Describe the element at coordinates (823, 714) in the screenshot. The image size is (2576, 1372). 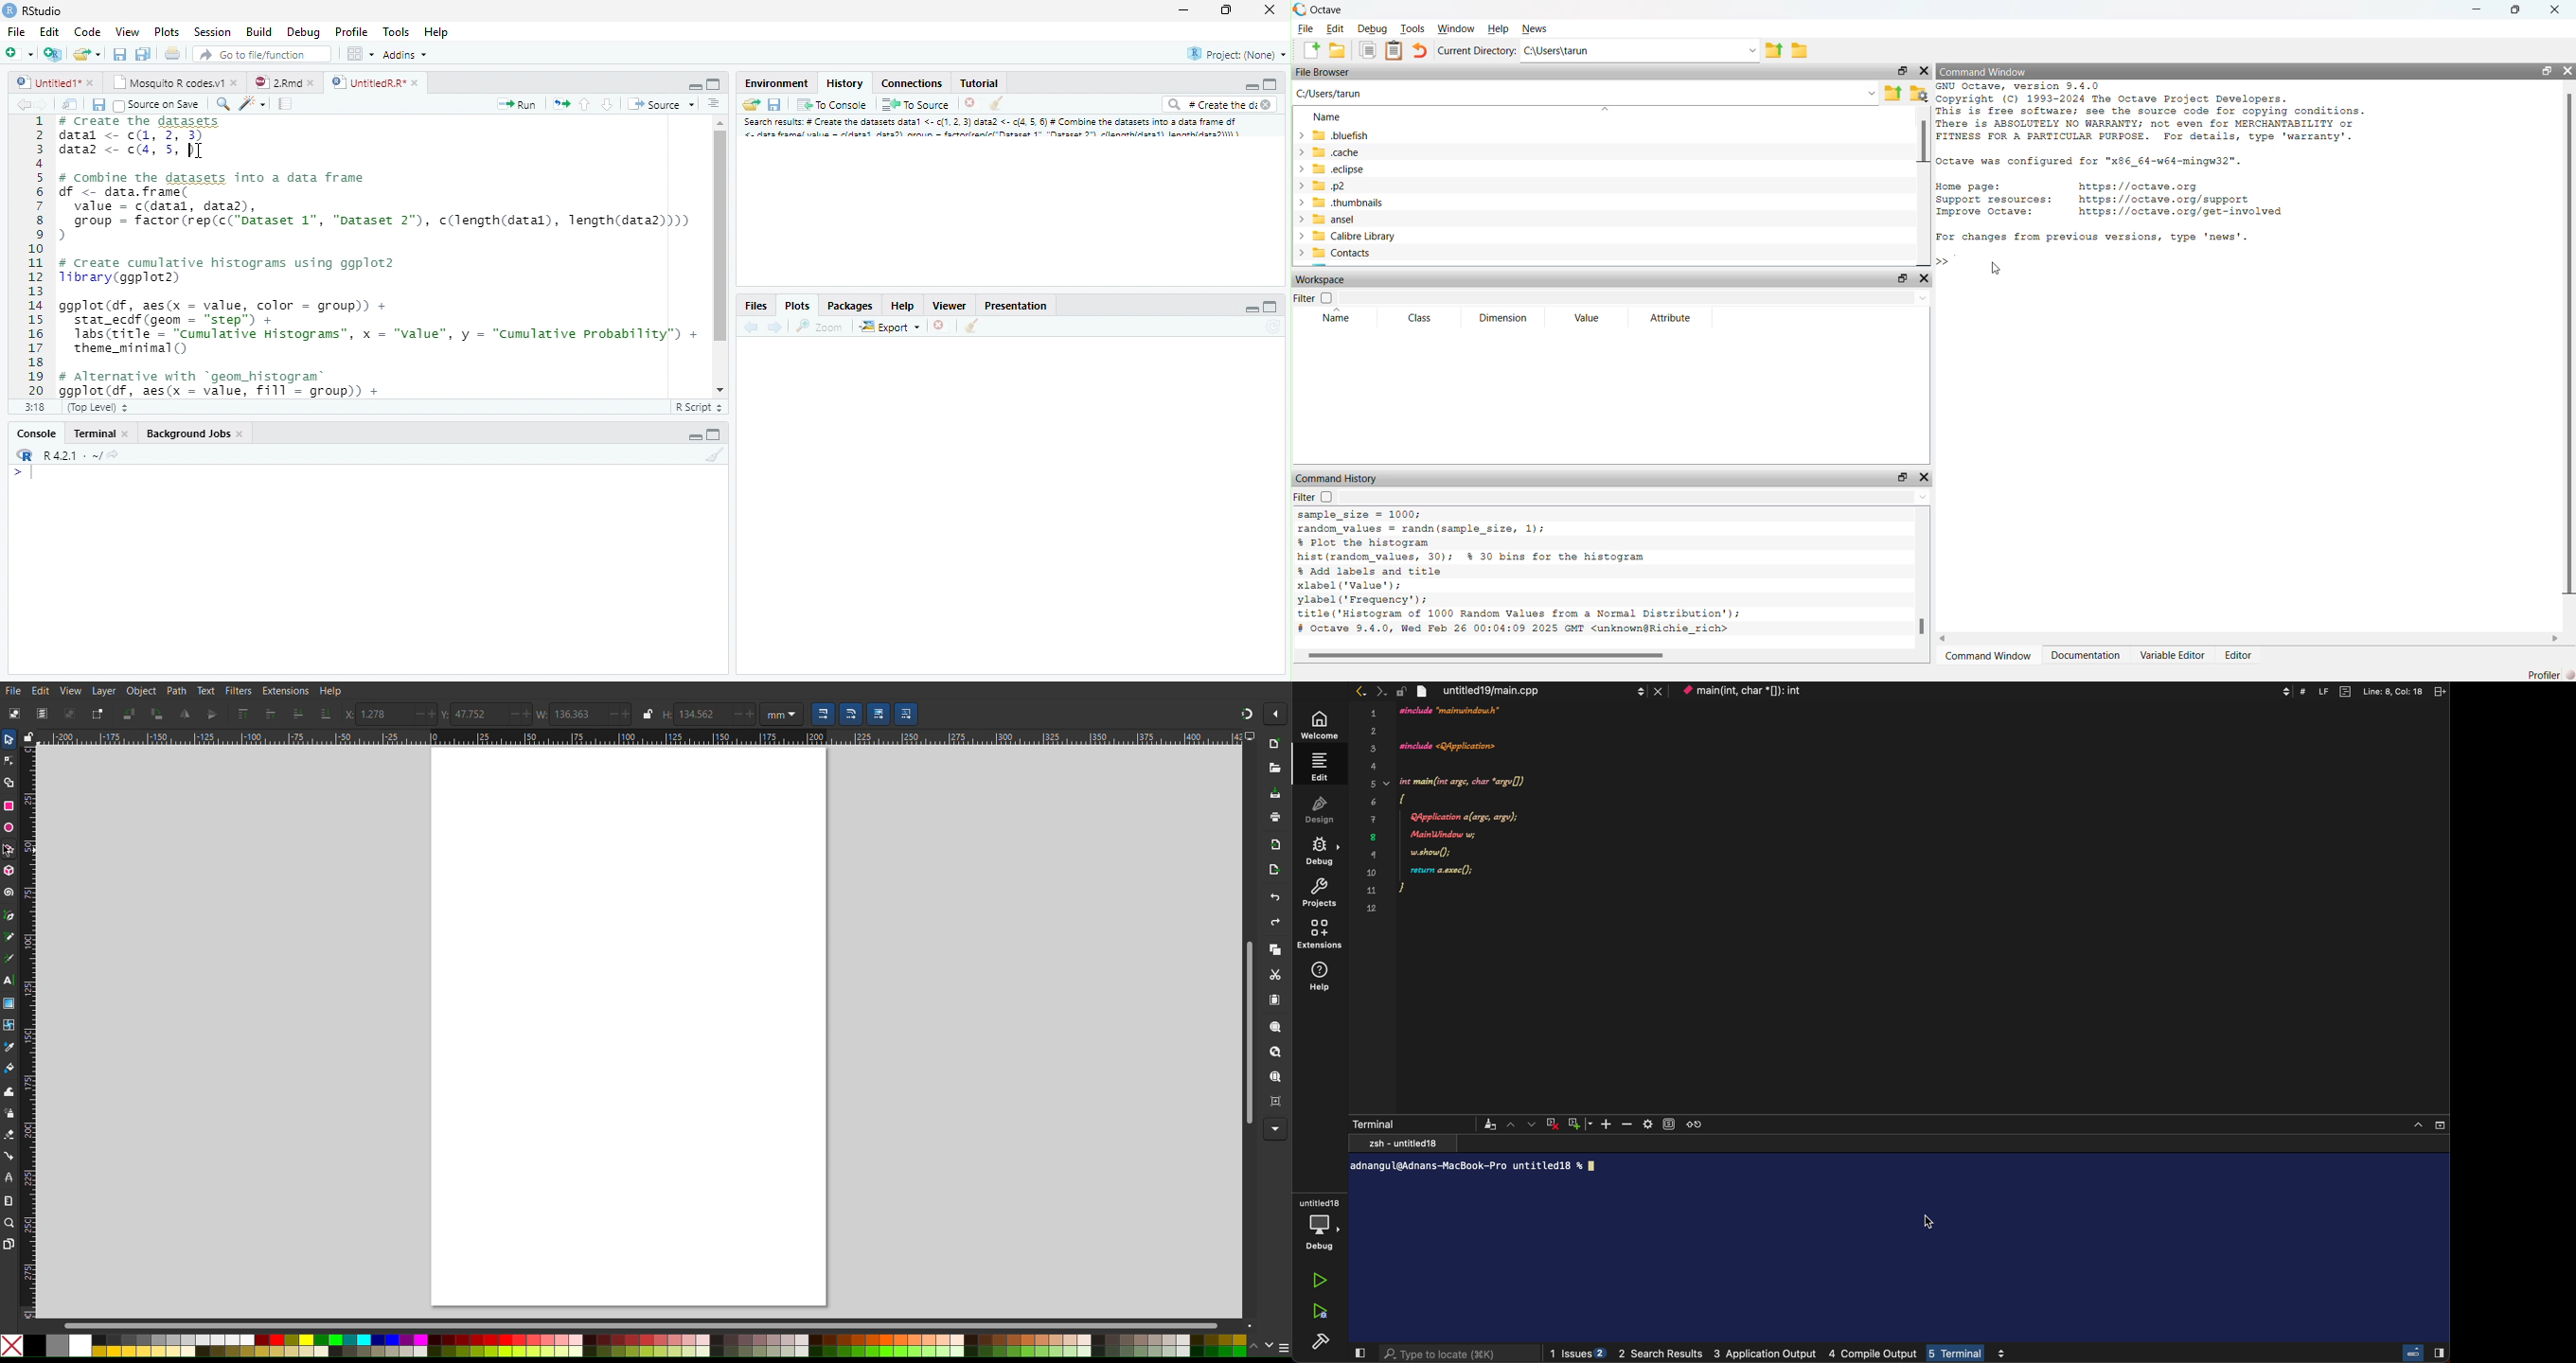
I see `Scaling Options` at that location.